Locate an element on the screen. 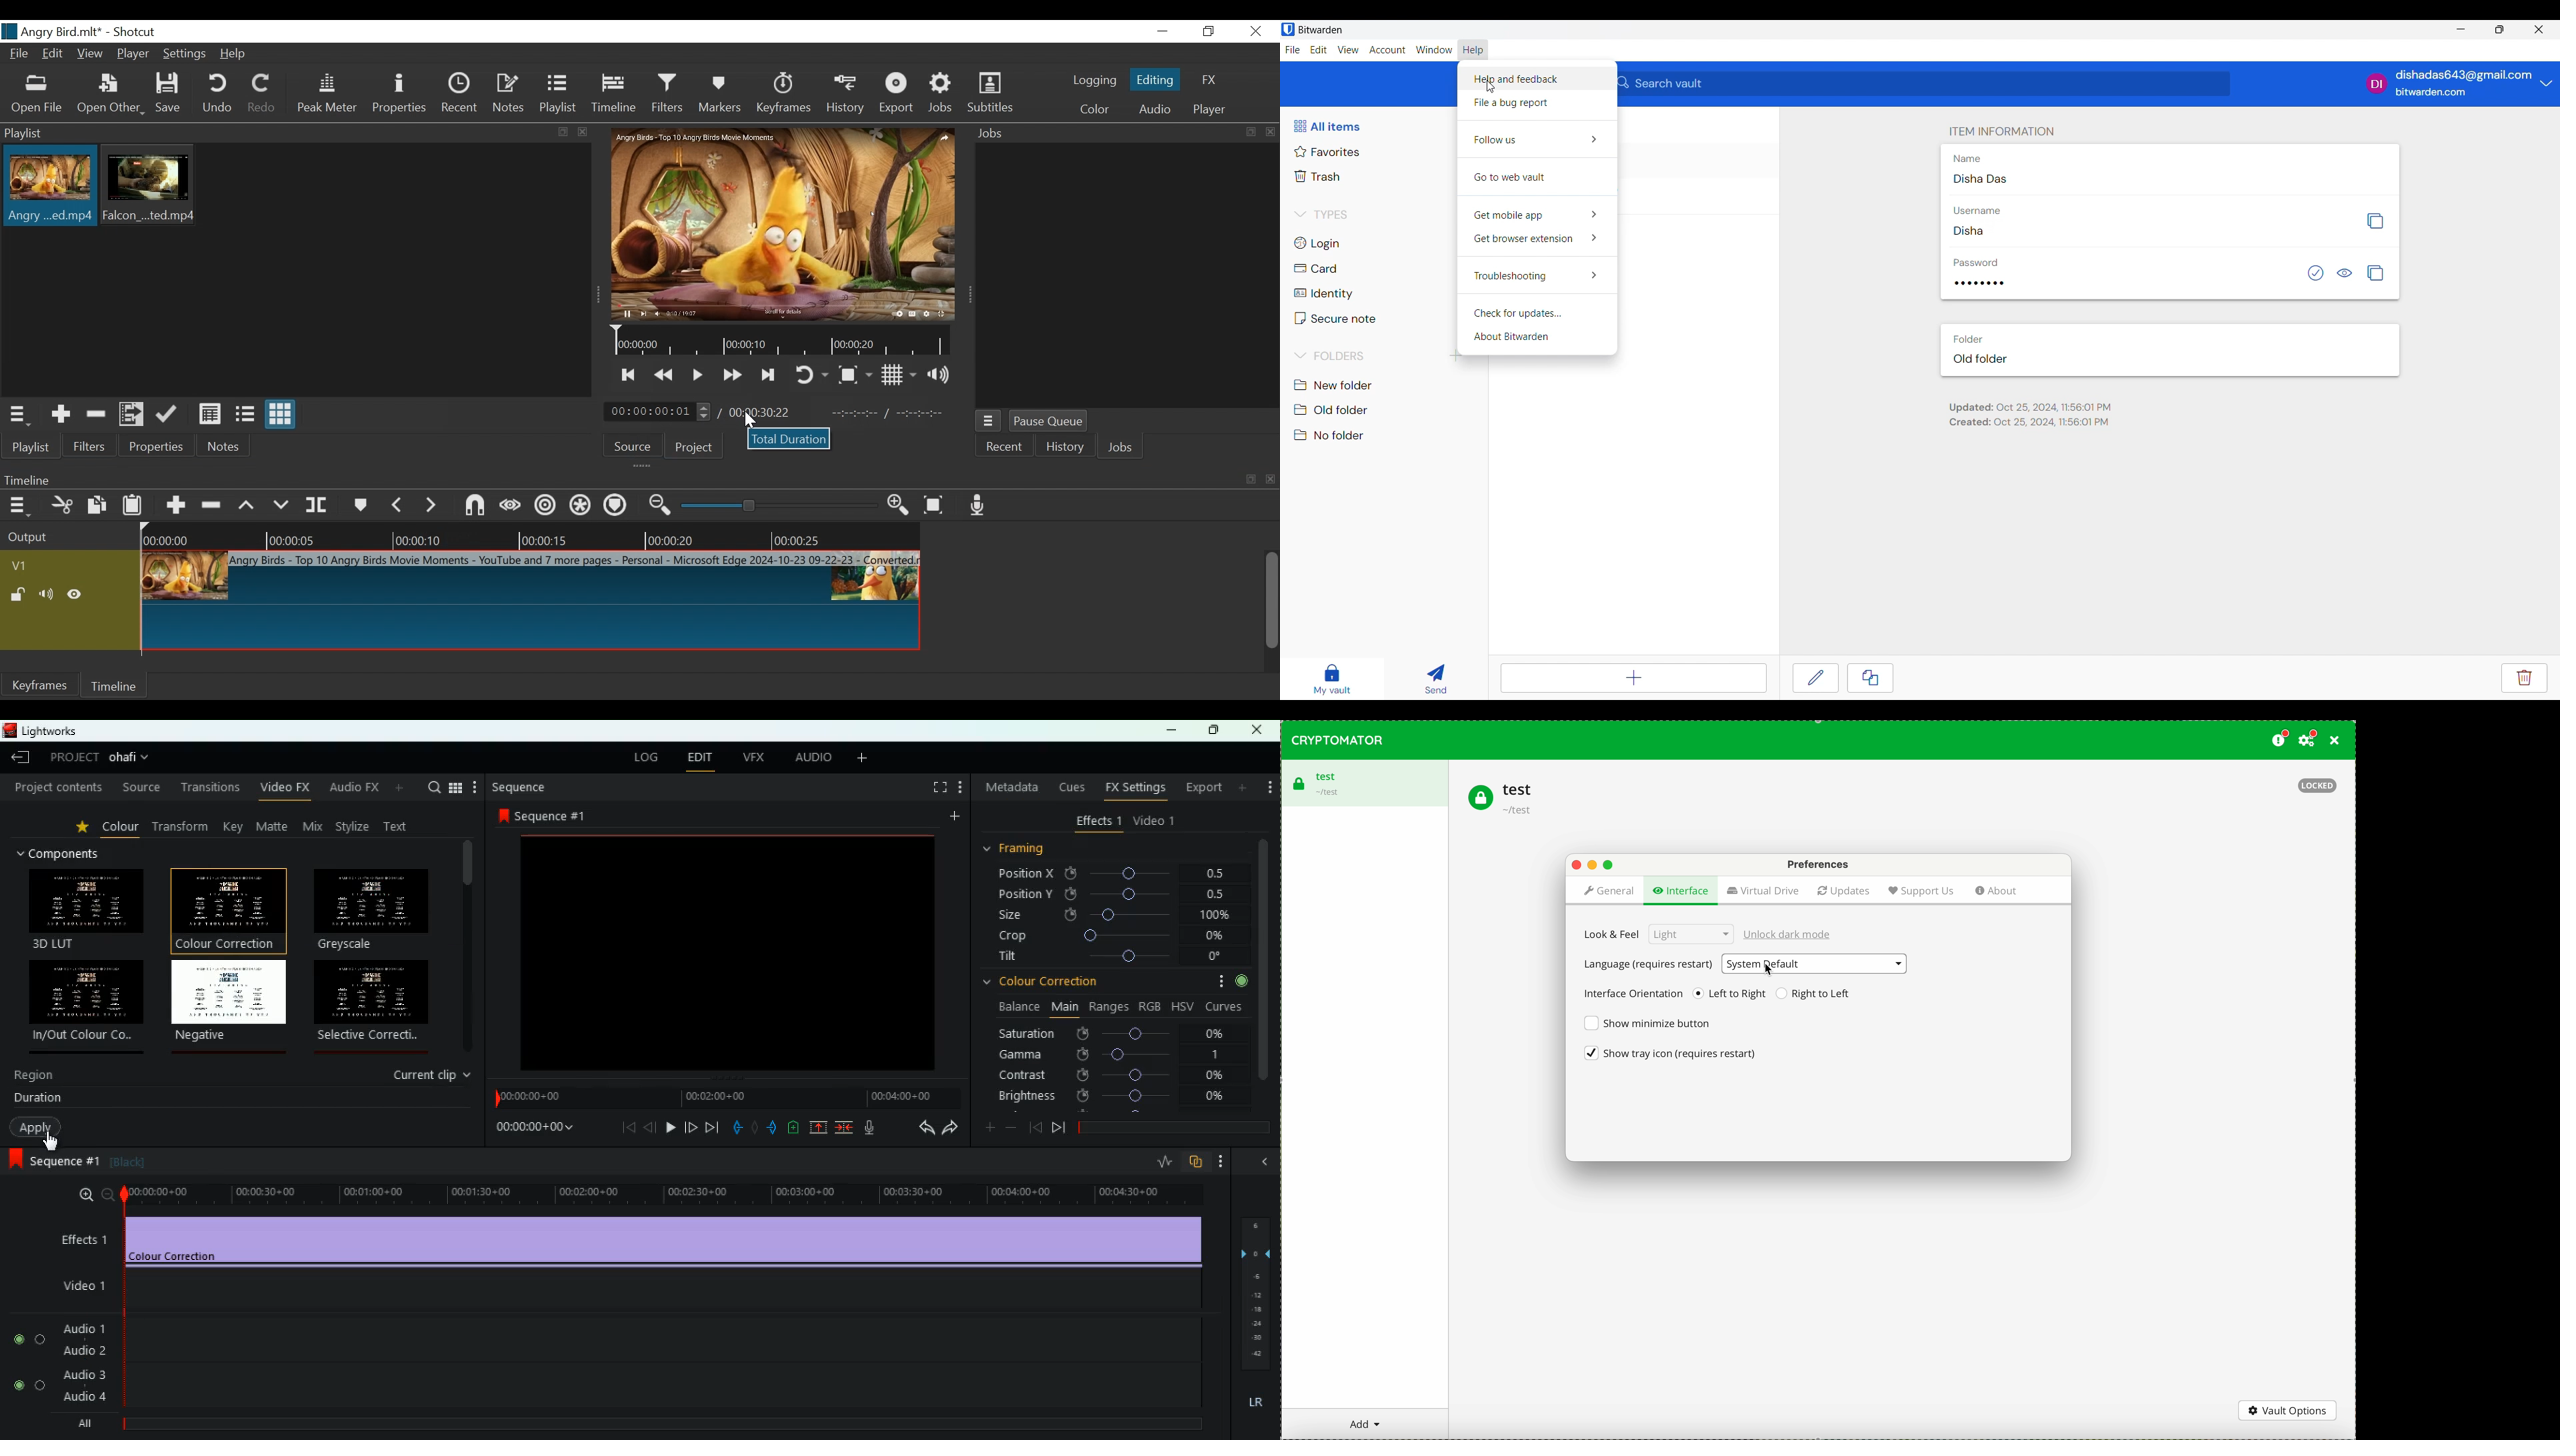 Image resolution: width=2576 pixels, height=1456 pixels. audio 2 is located at coordinates (86, 1349).